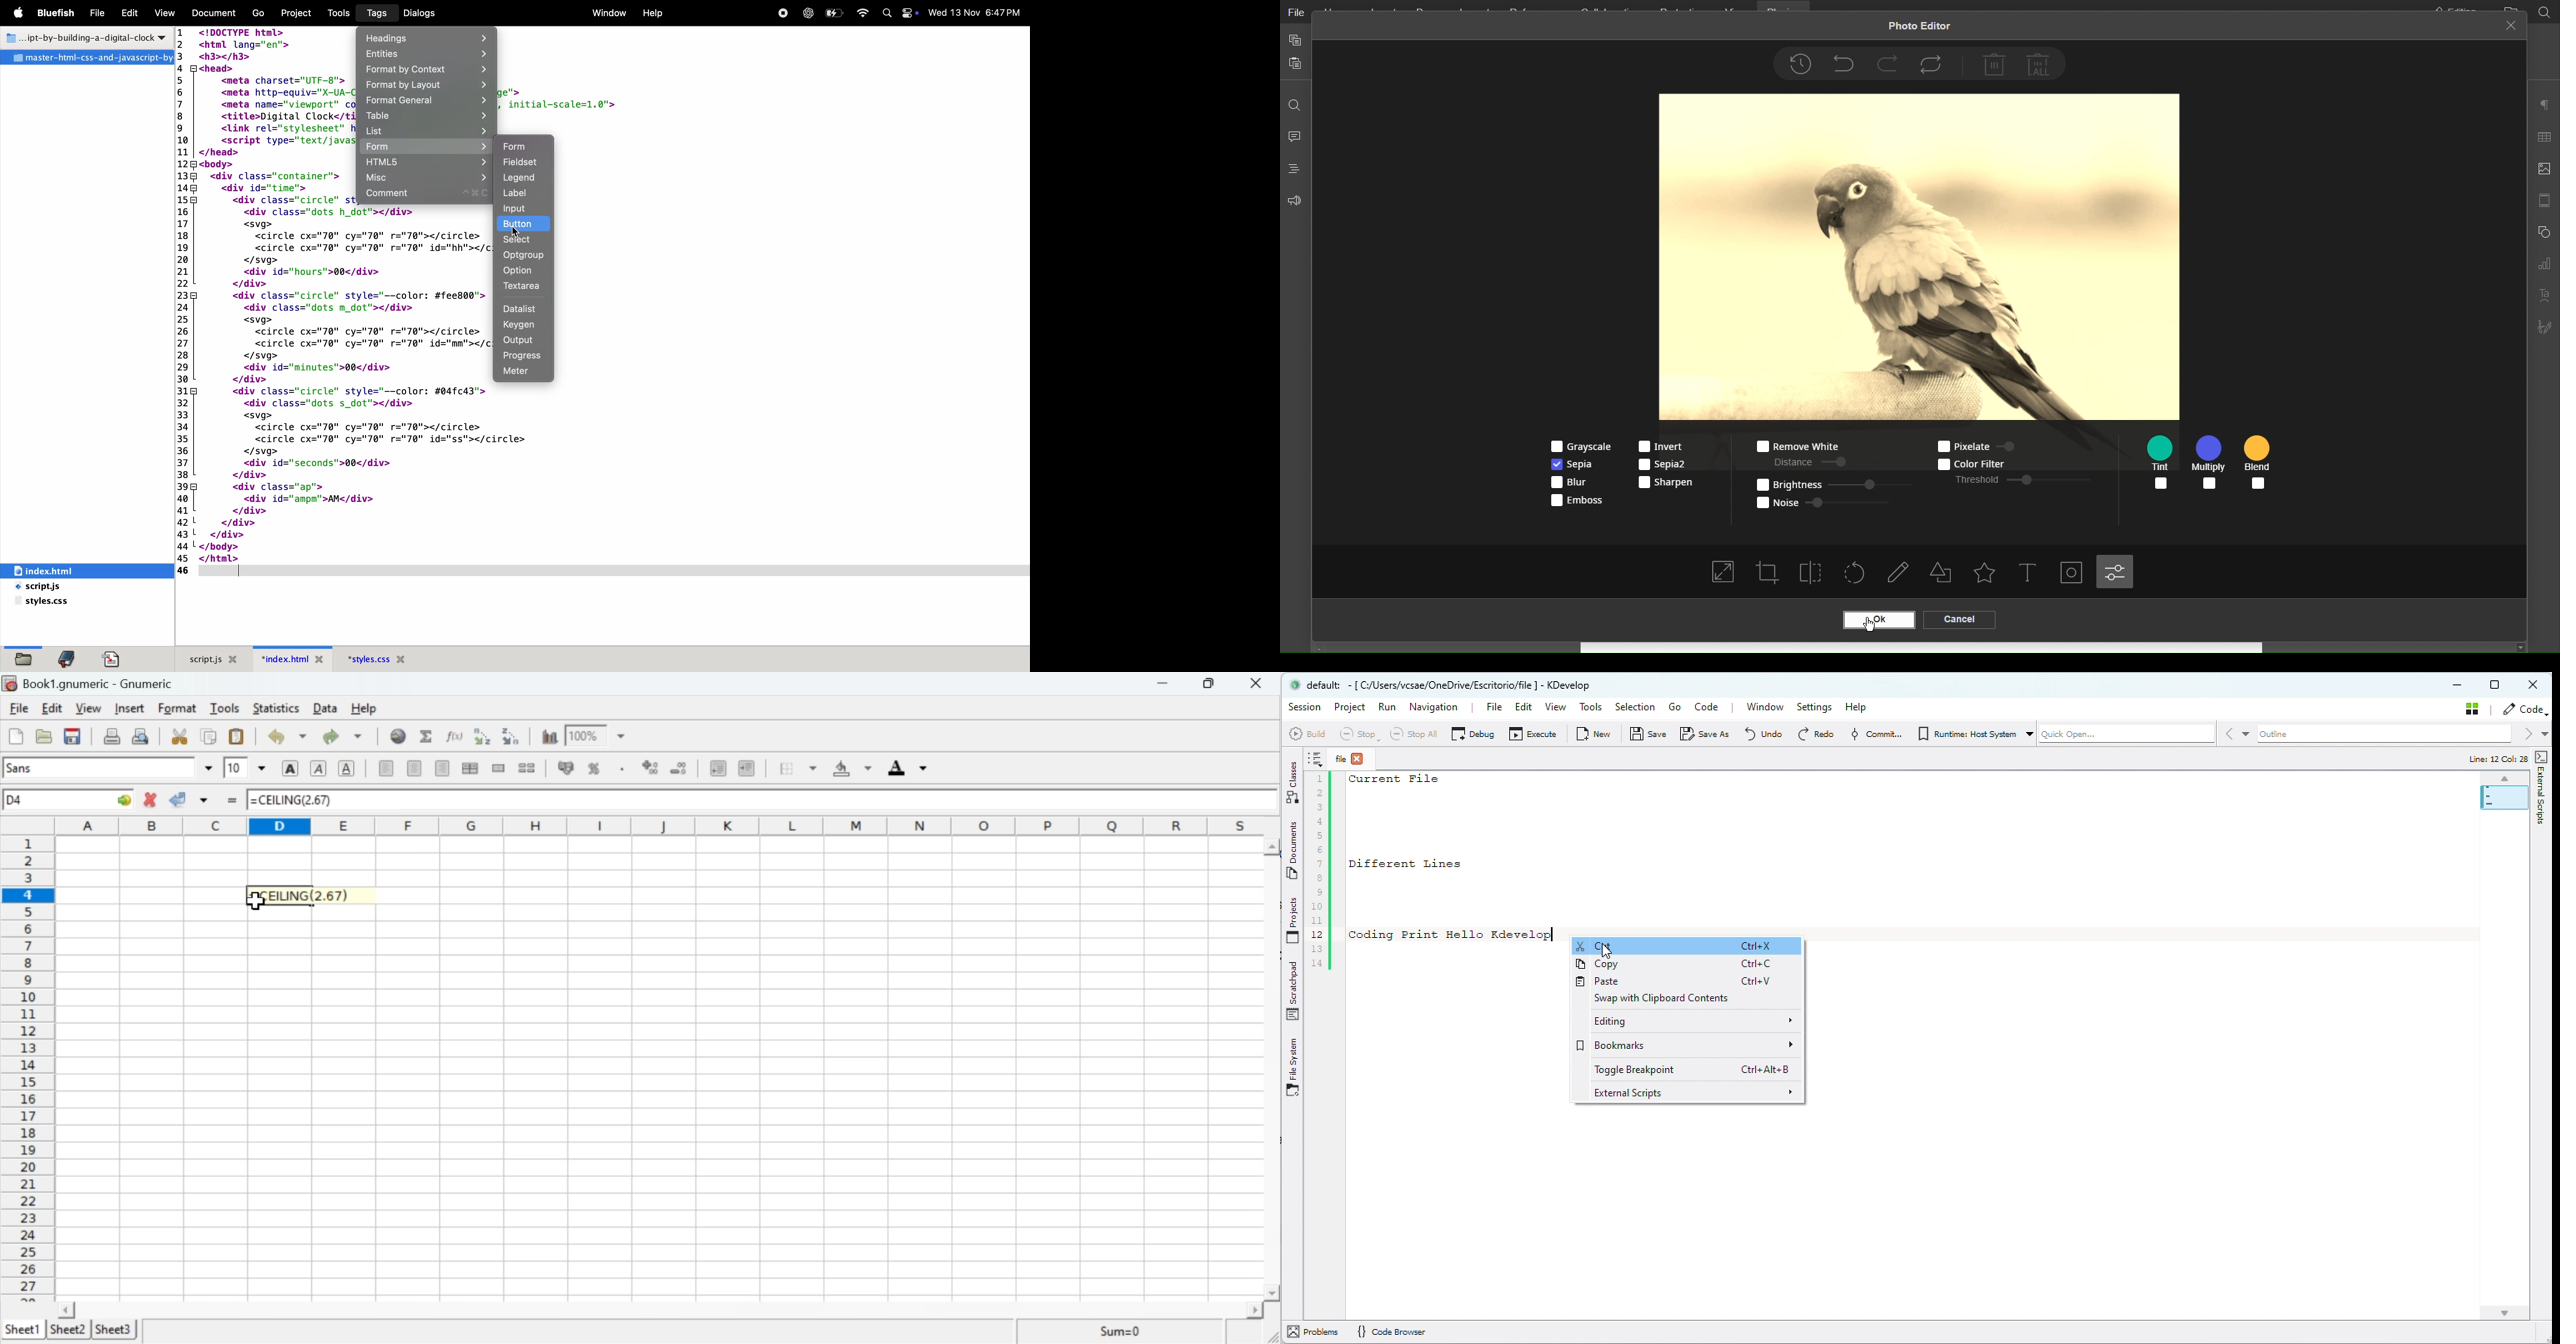 Image resolution: width=2576 pixels, height=1344 pixels. What do you see at coordinates (455, 736) in the screenshot?
I see `Edit function` at bounding box center [455, 736].